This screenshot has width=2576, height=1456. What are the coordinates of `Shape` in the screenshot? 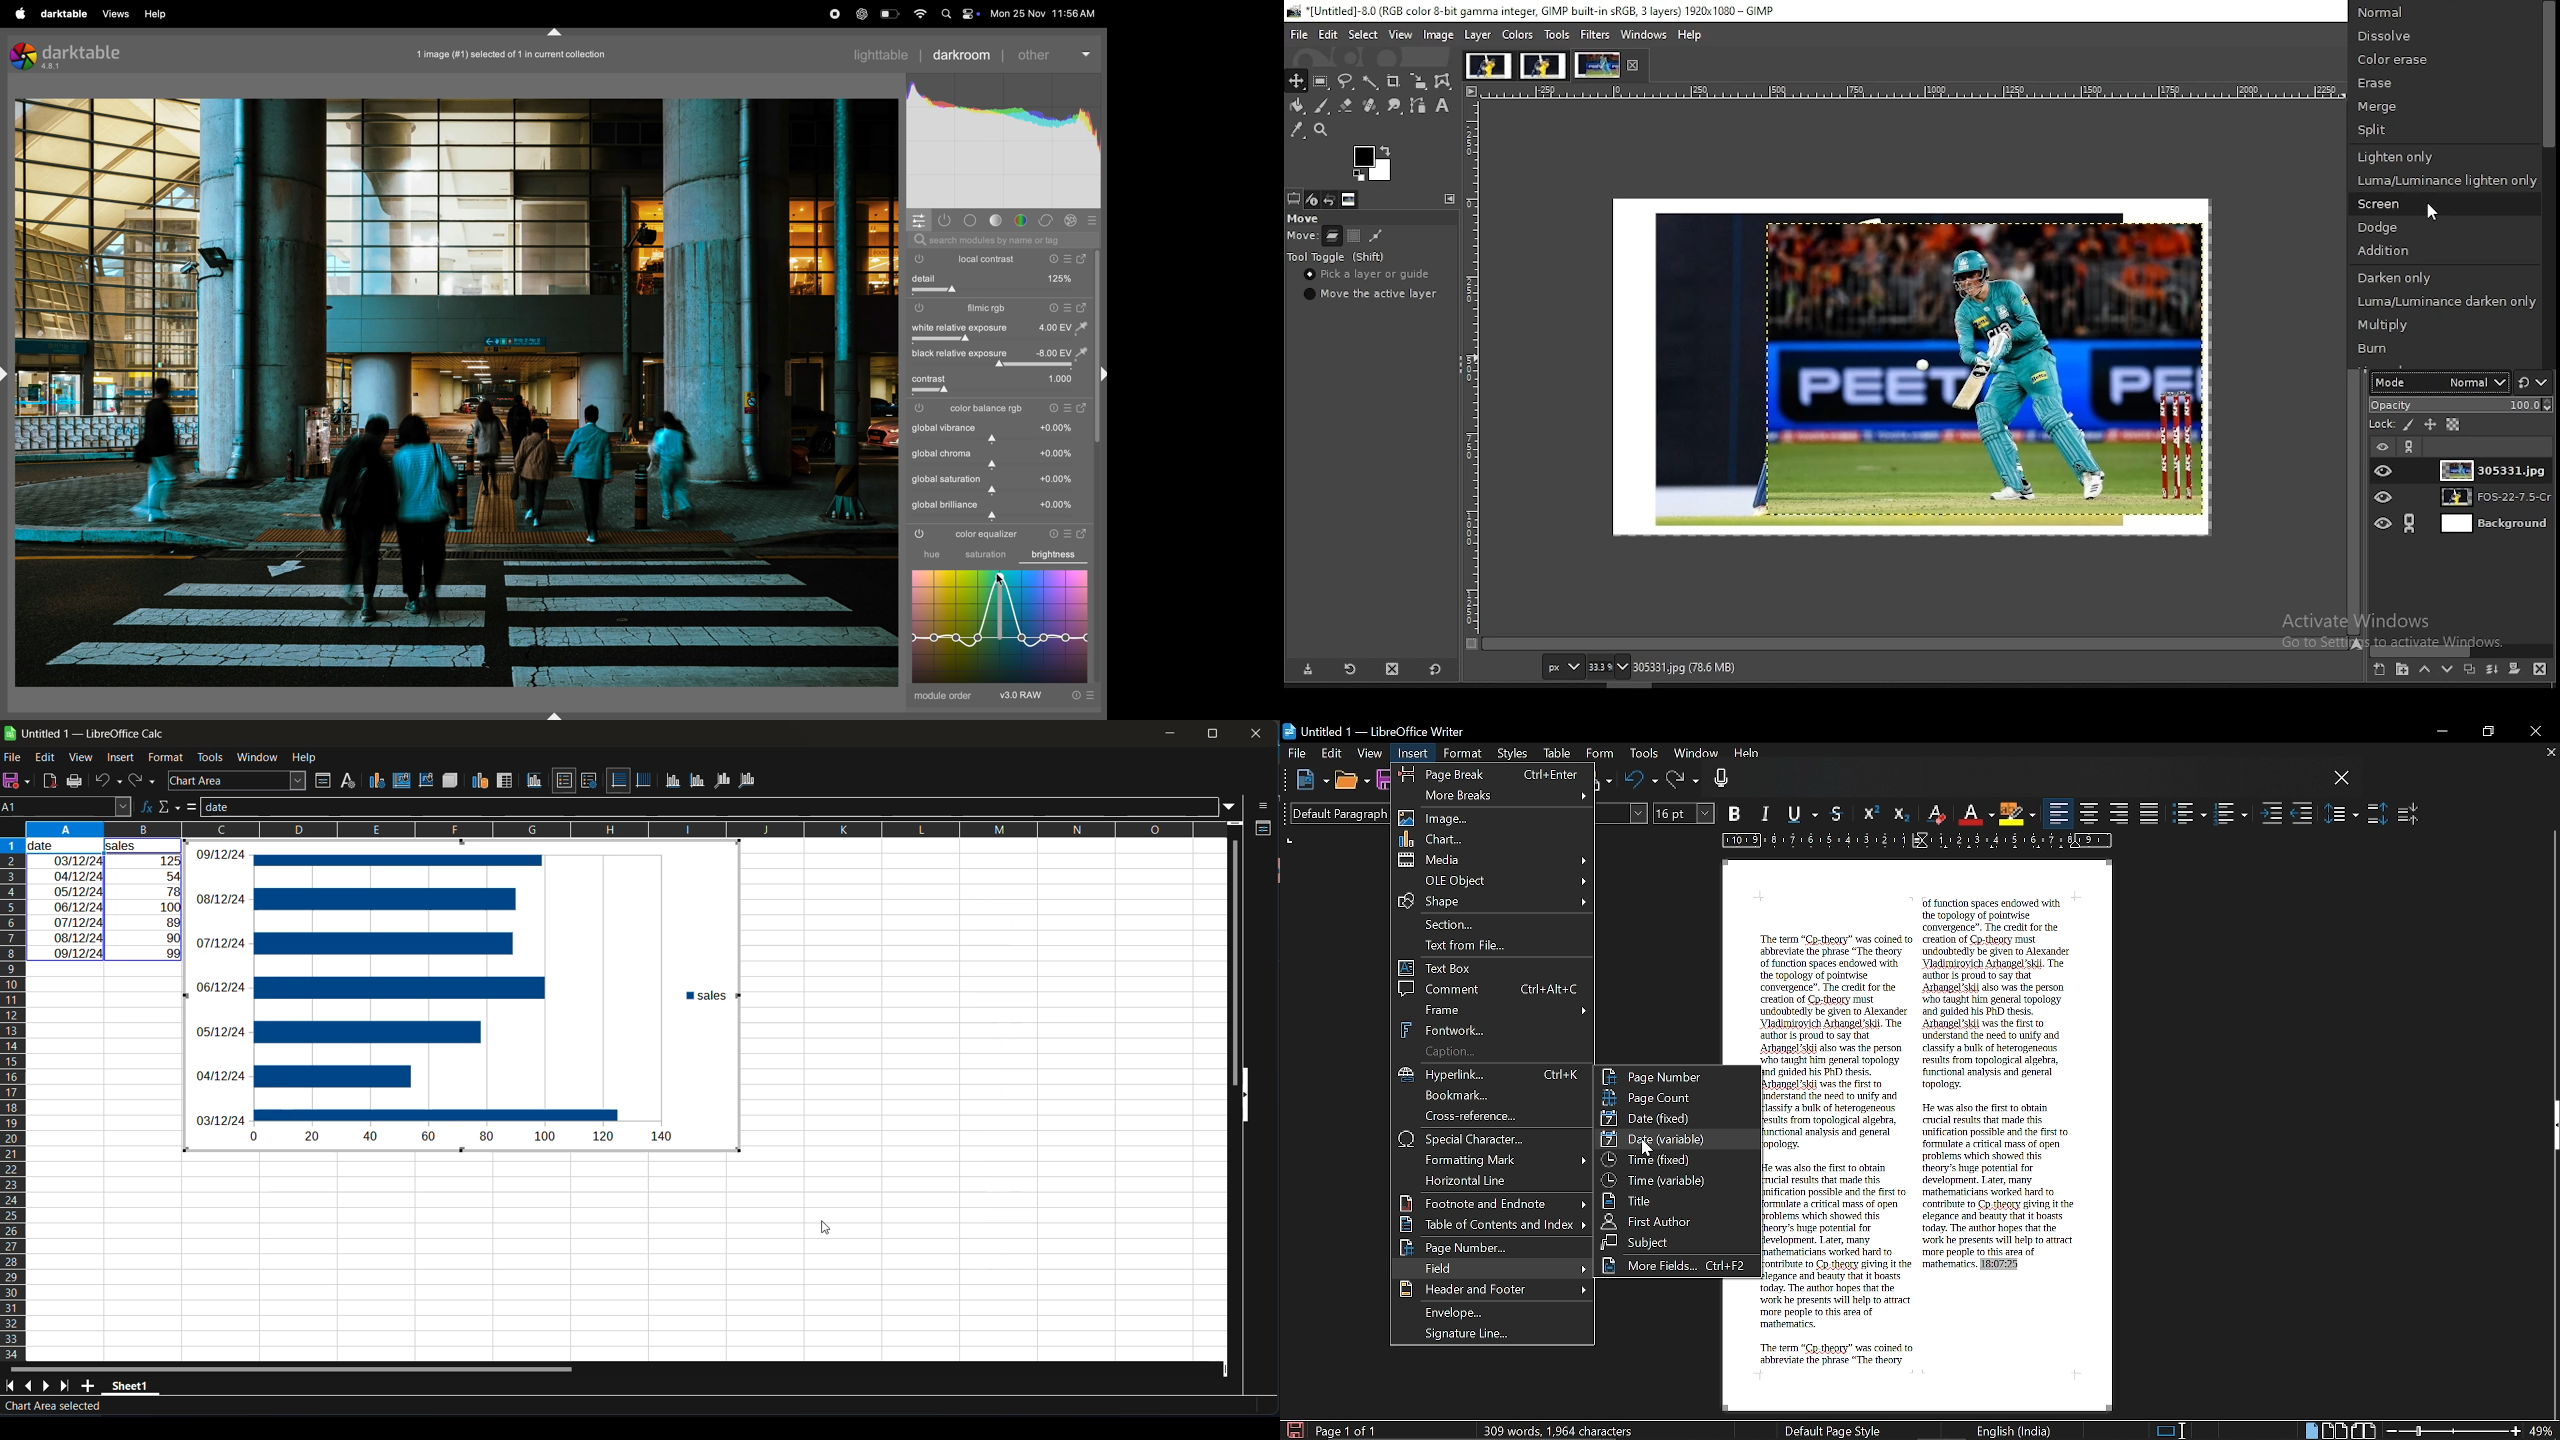 It's located at (1491, 901).